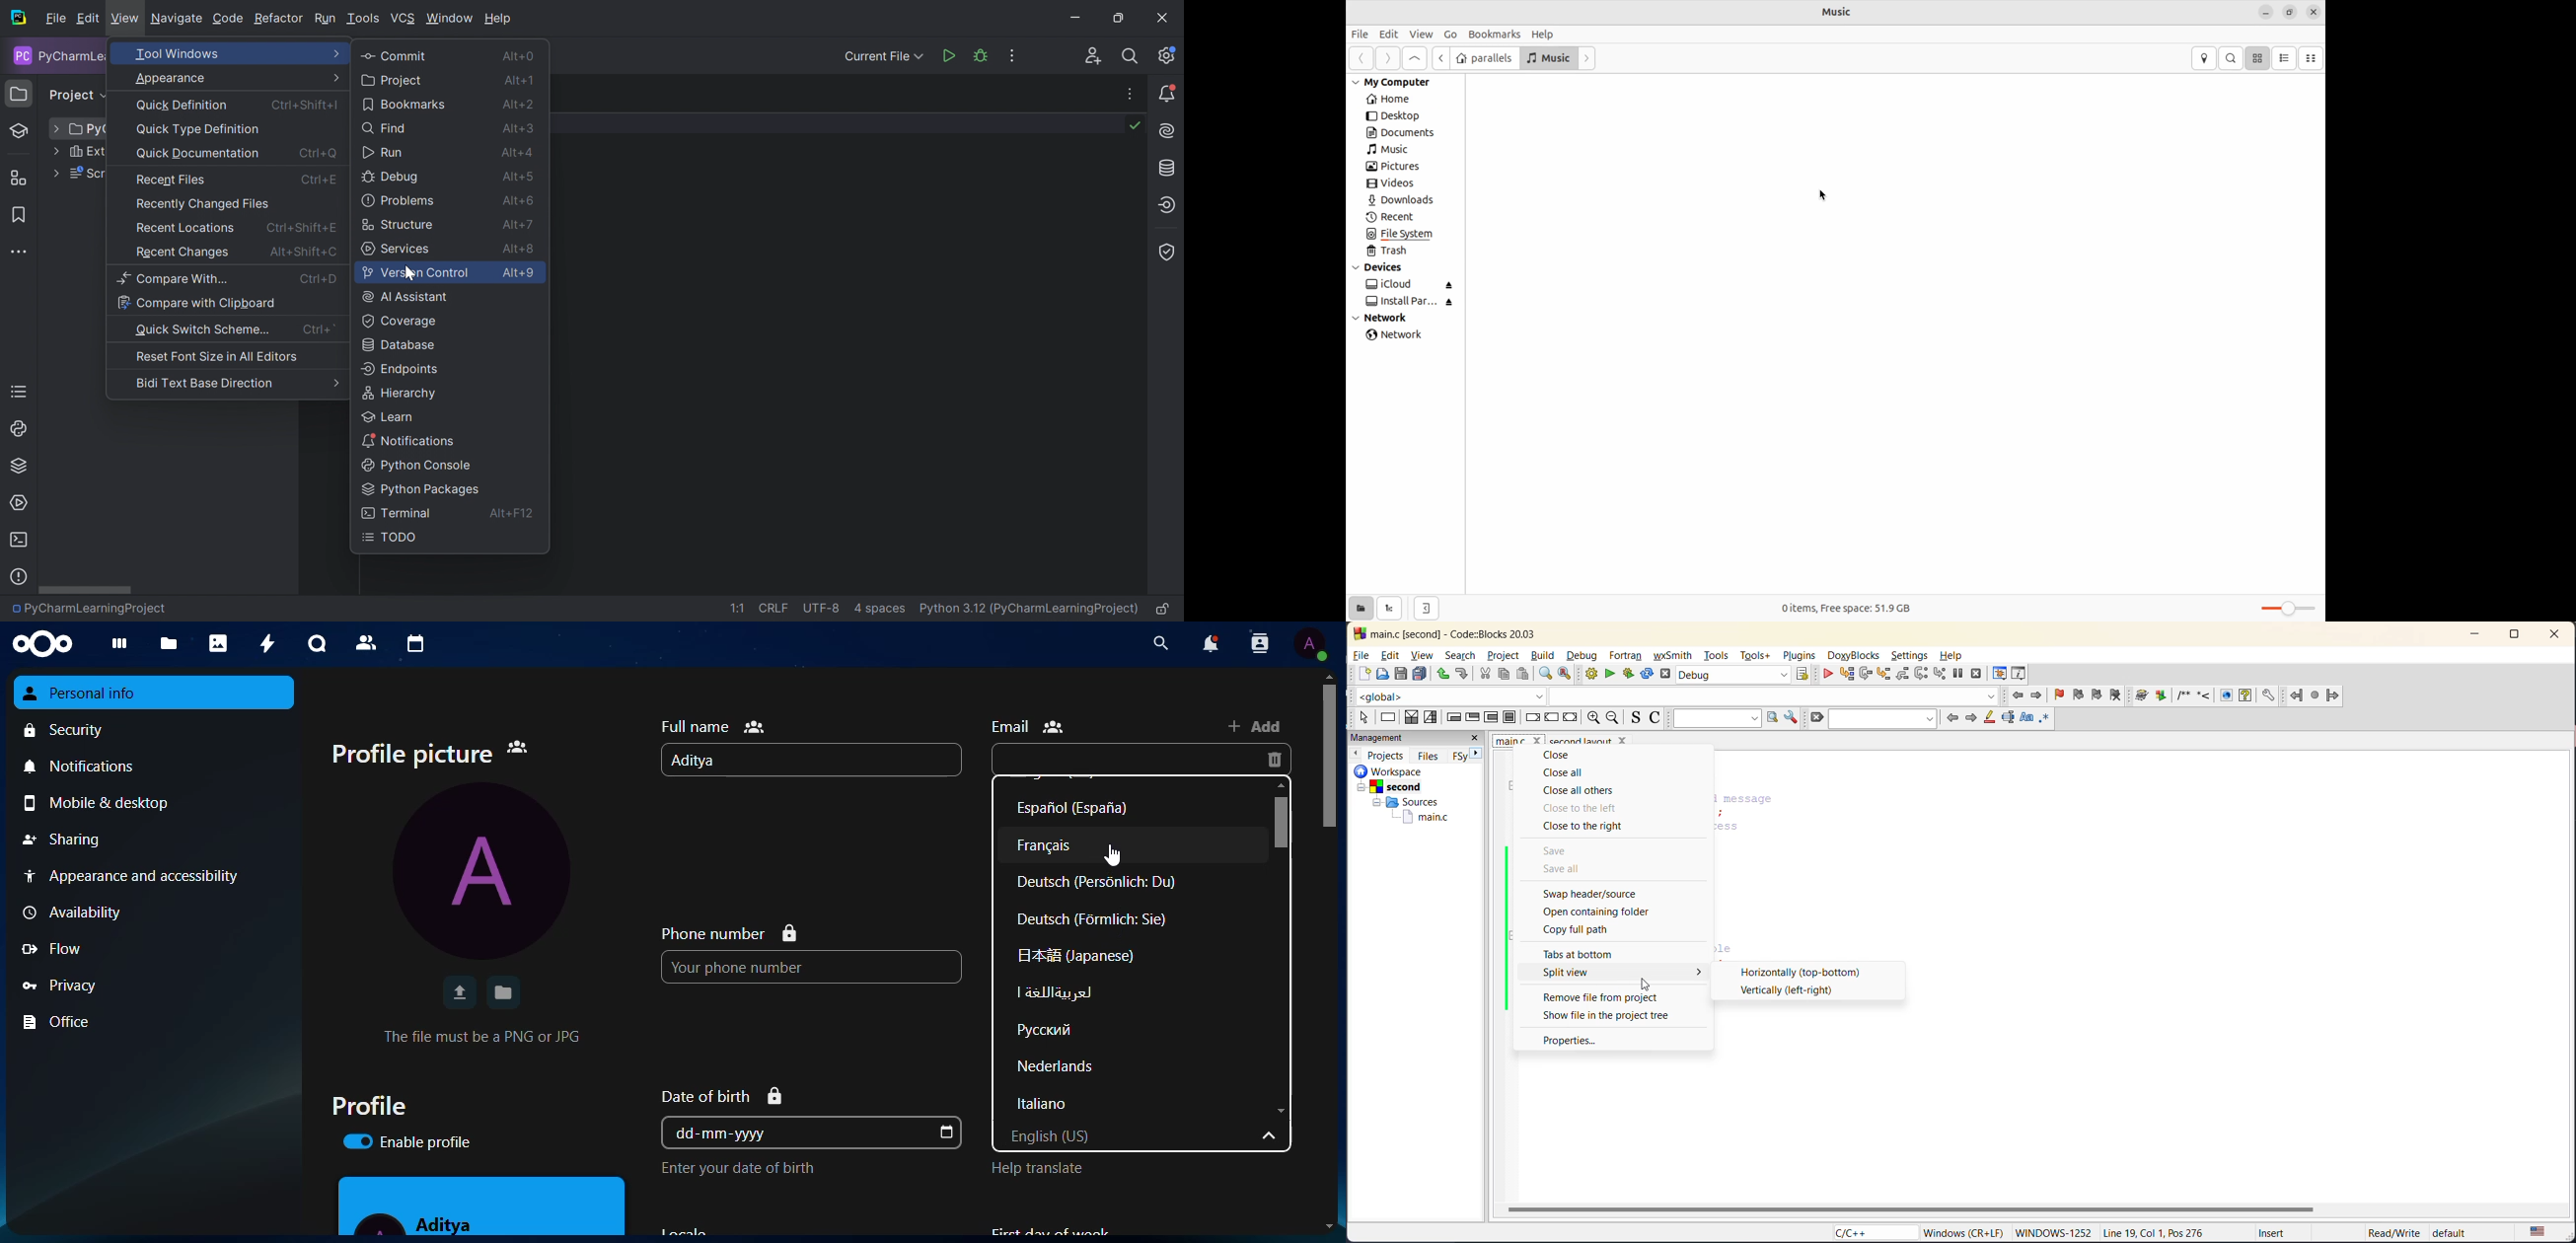 This screenshot has width=2576, height=1260. Describe the element at coordinates (203, 330) in the screenshot. I see `Quick Switch Scheme...` at that location.